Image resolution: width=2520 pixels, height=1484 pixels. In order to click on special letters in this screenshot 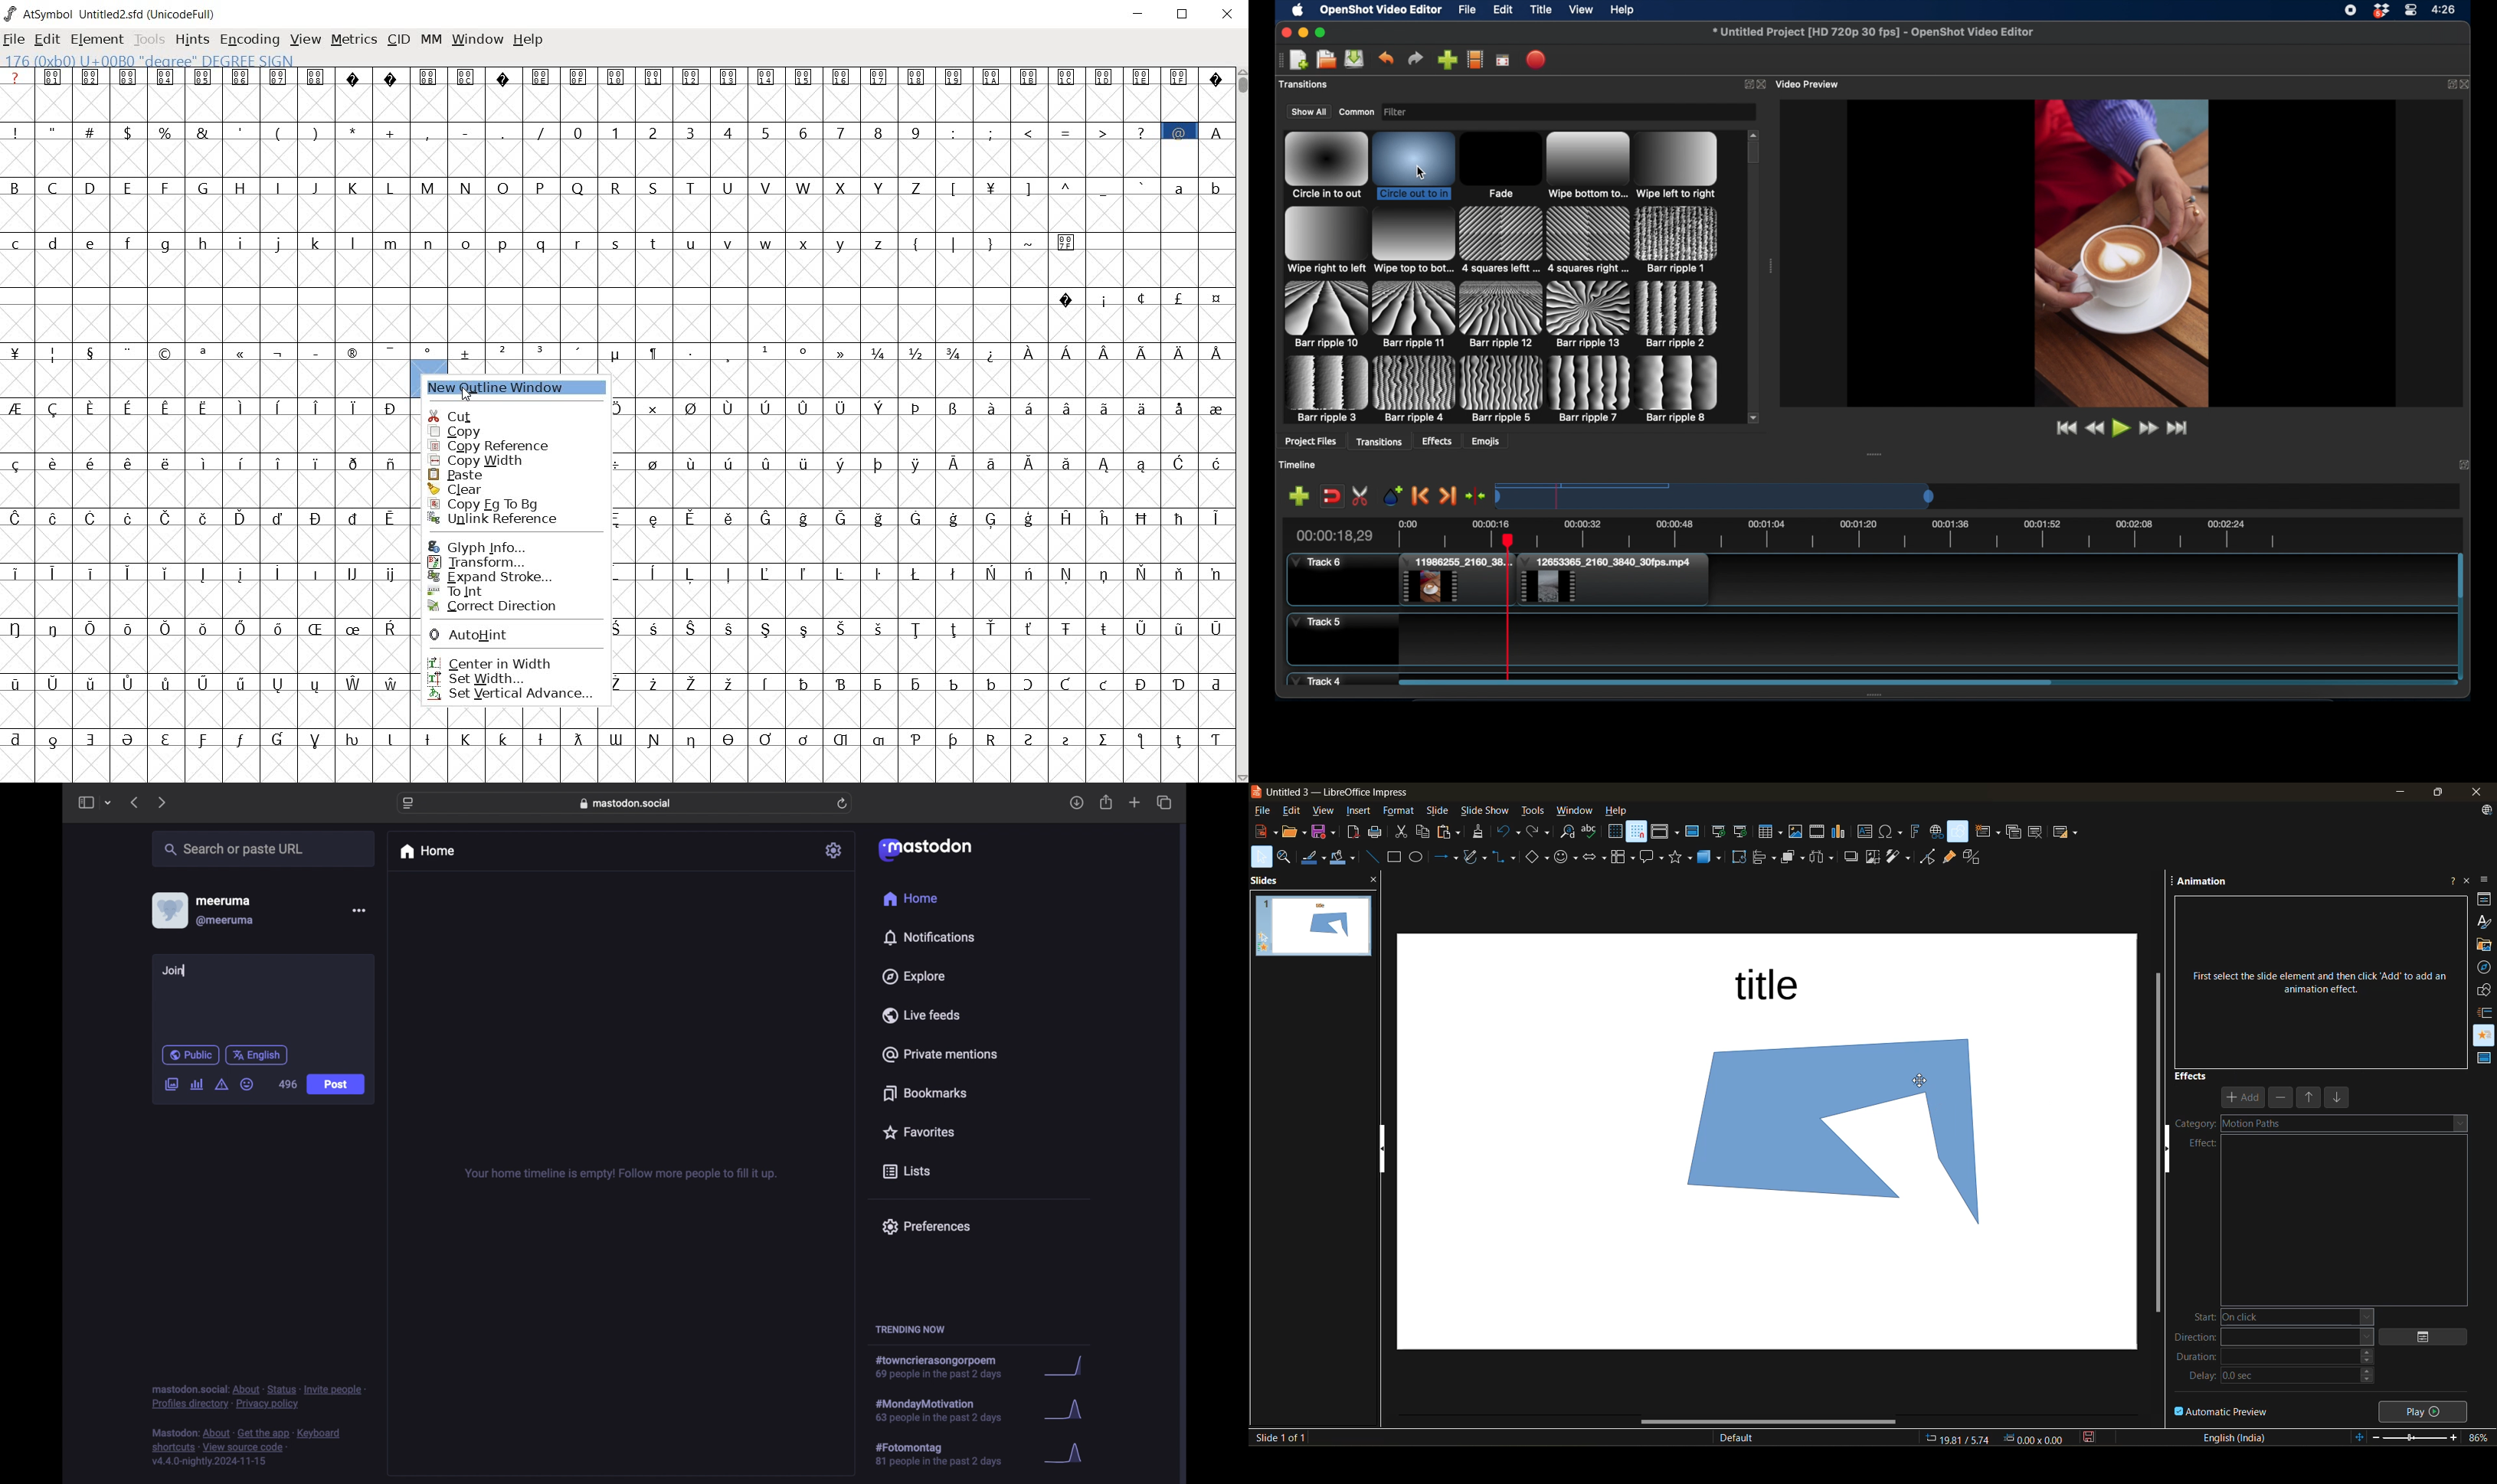, I will do `click(928, 461)`.